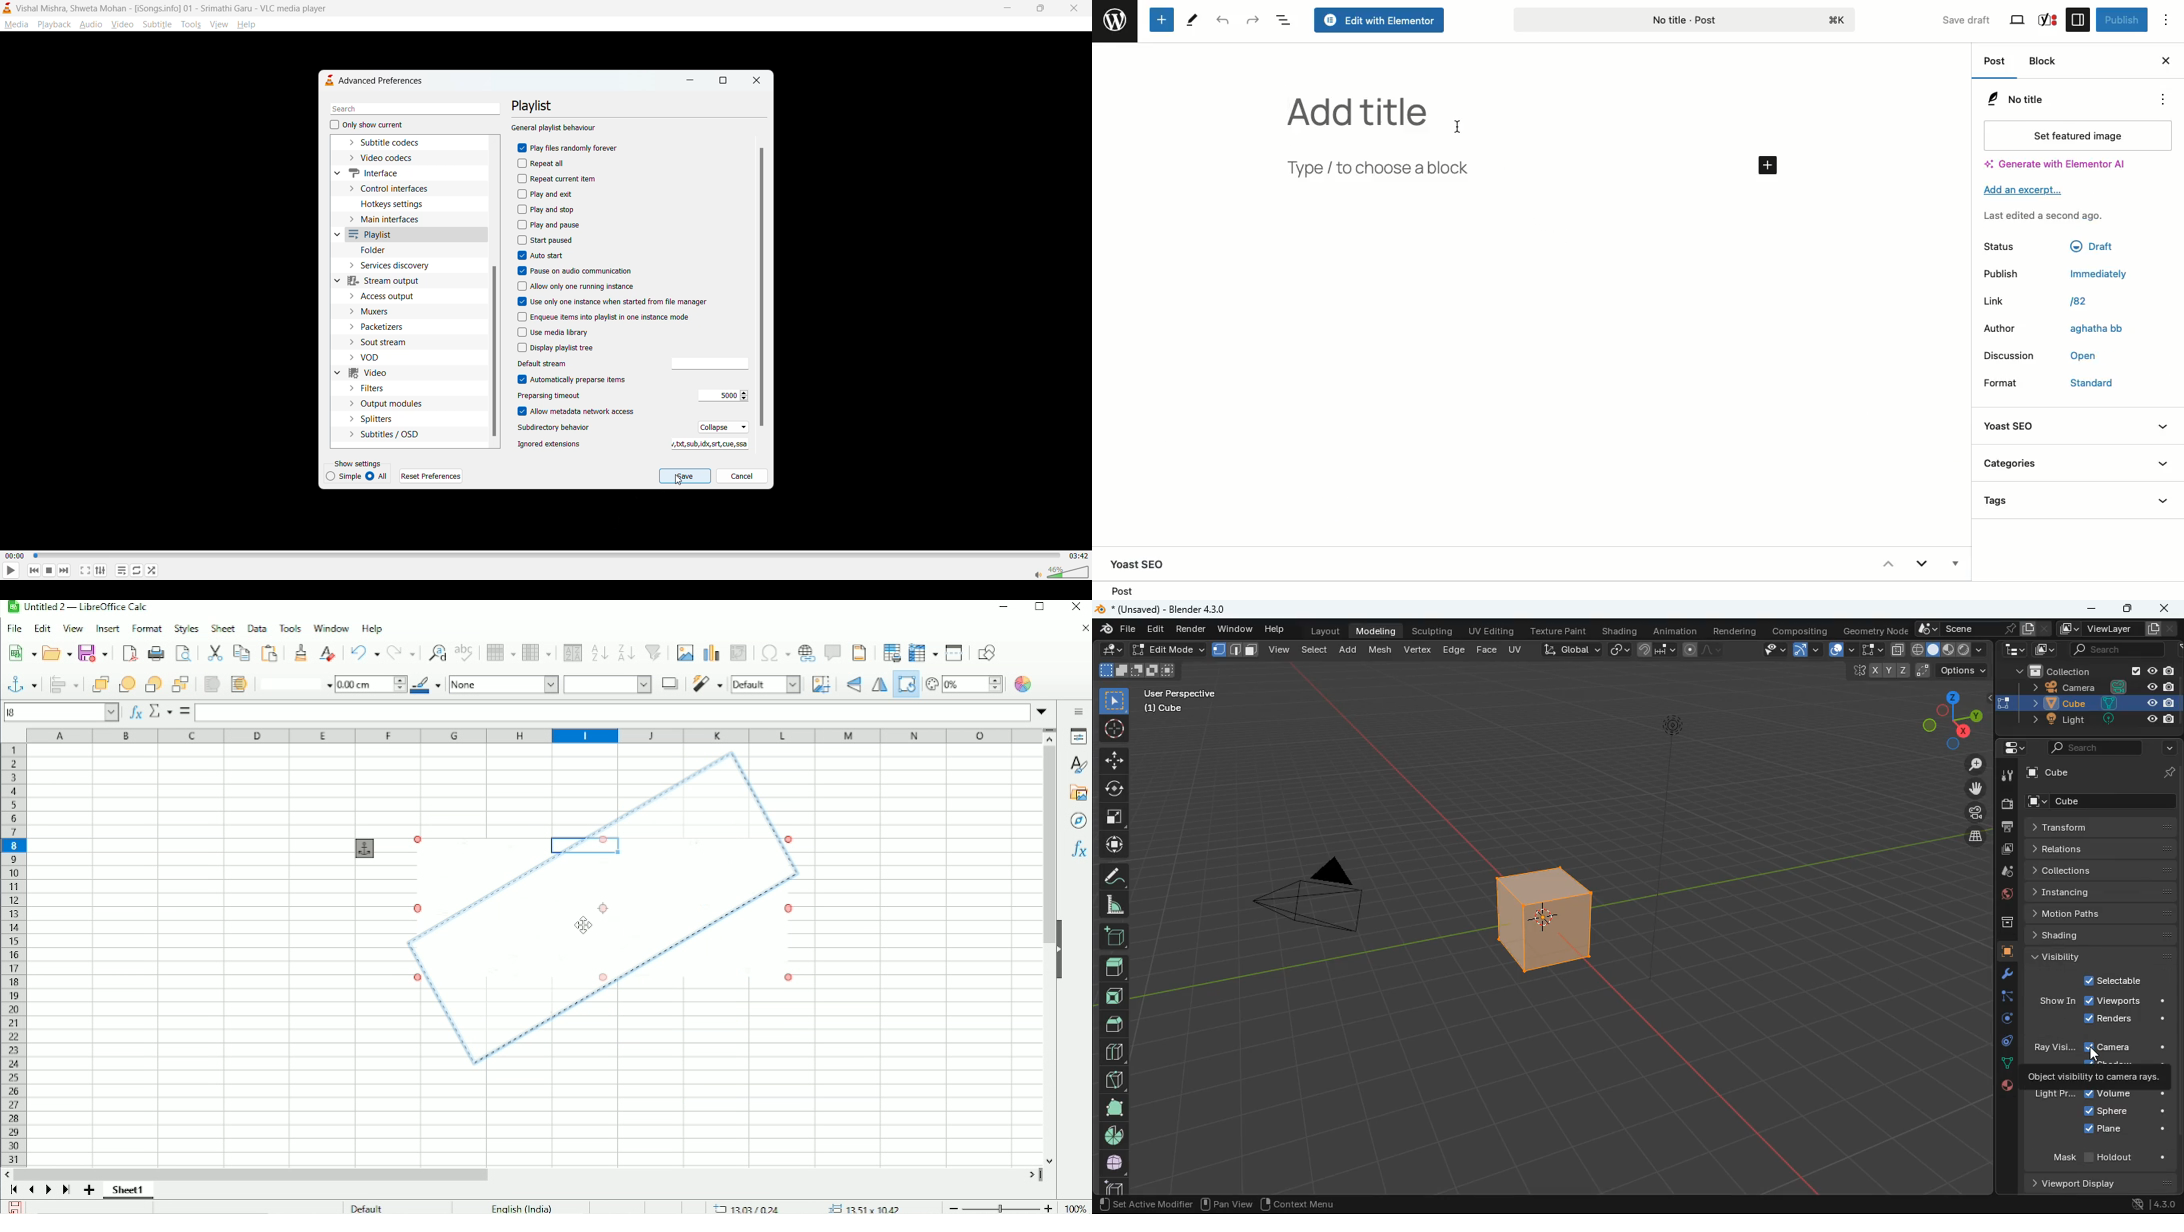  What do you see at coordinates (88, 1190) in the screenshot?
I see `Add sheet` at bounding box center [88, 1190].